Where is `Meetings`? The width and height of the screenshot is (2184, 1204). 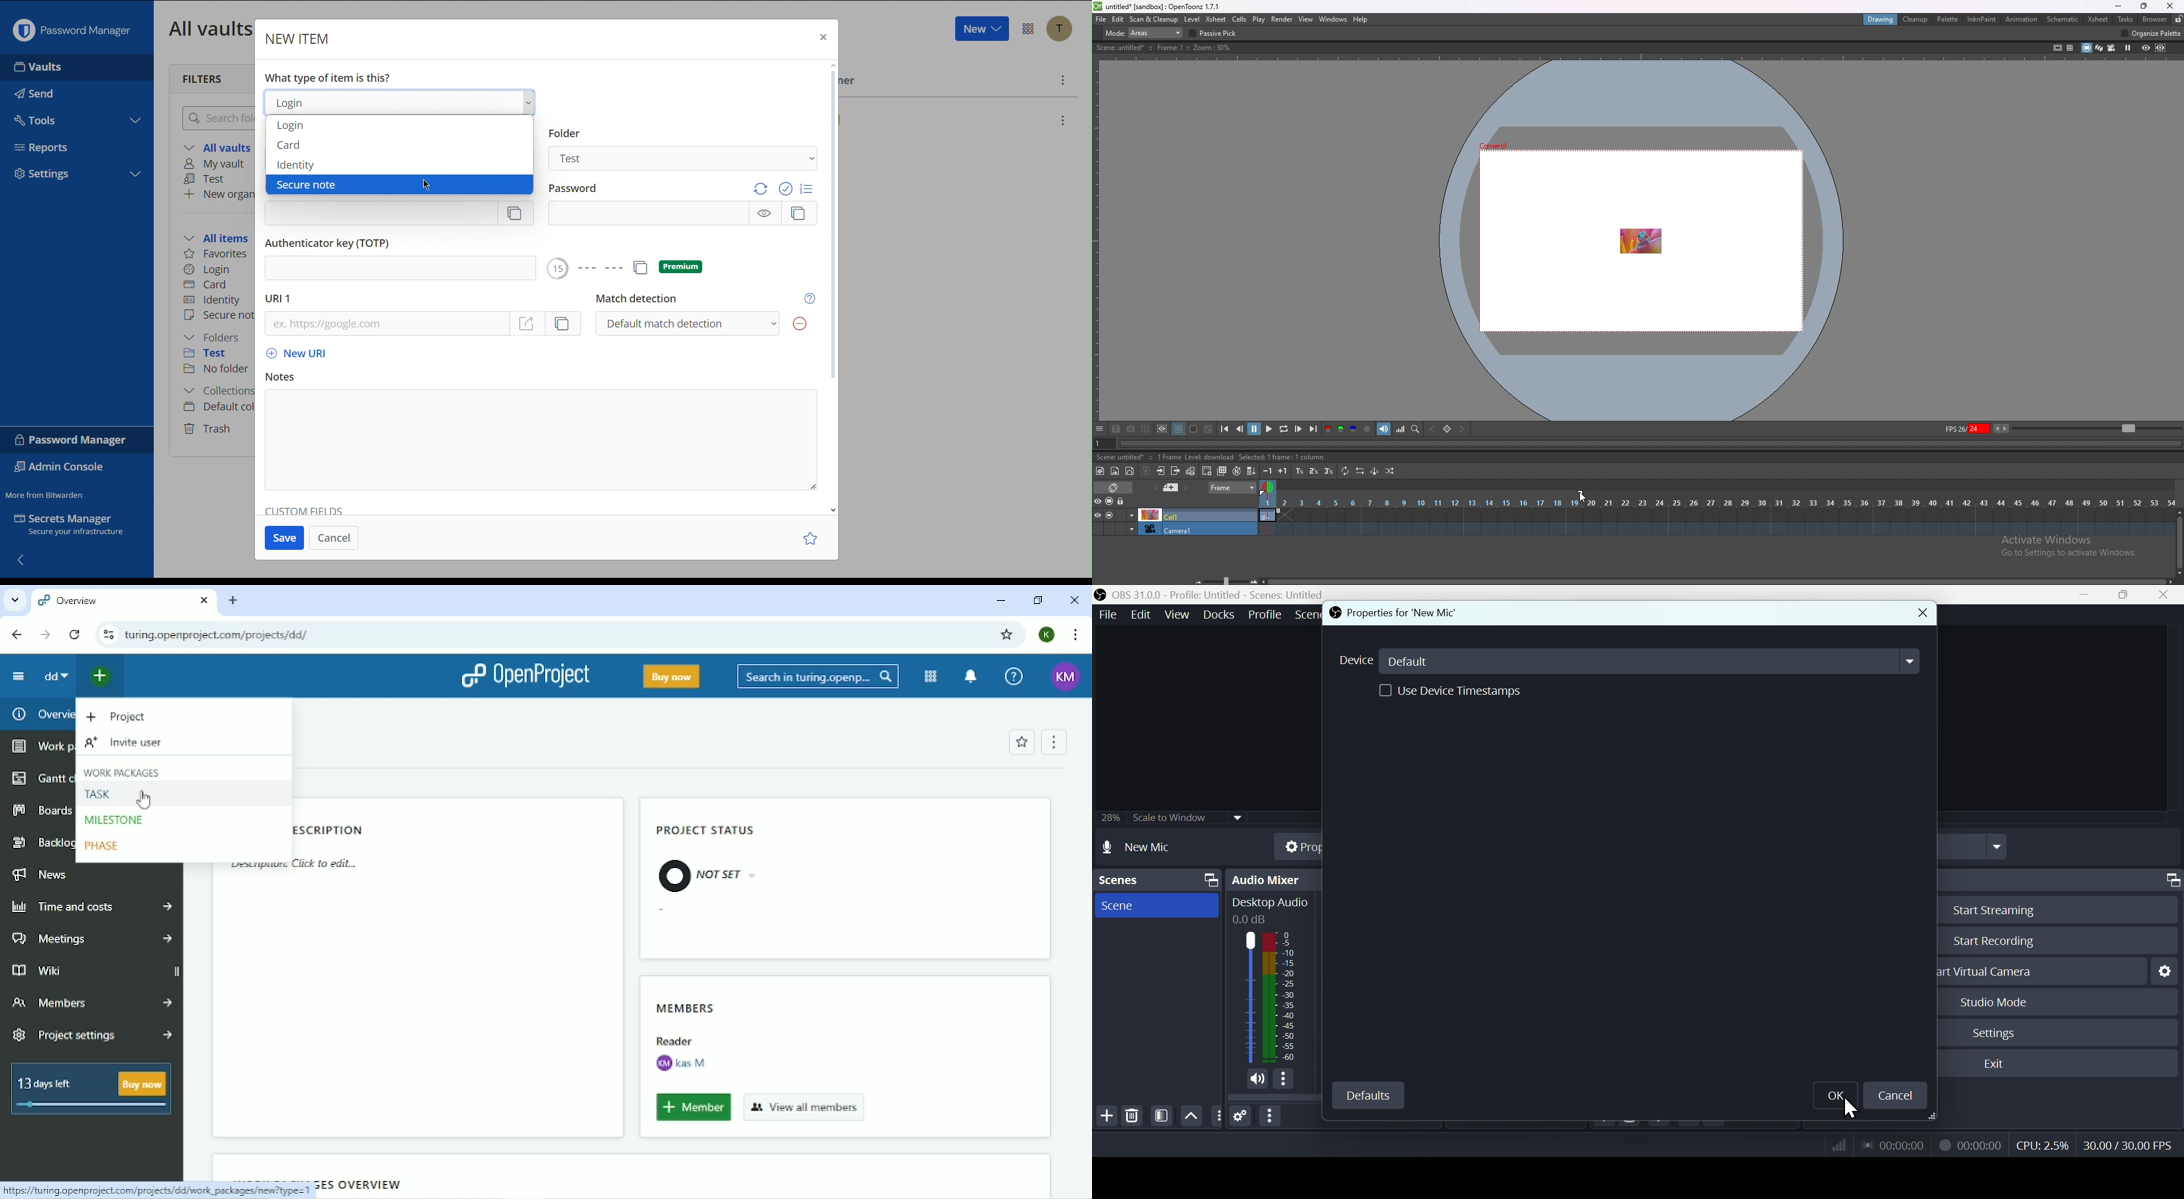 Meetings is located at coordinates (92, 939).